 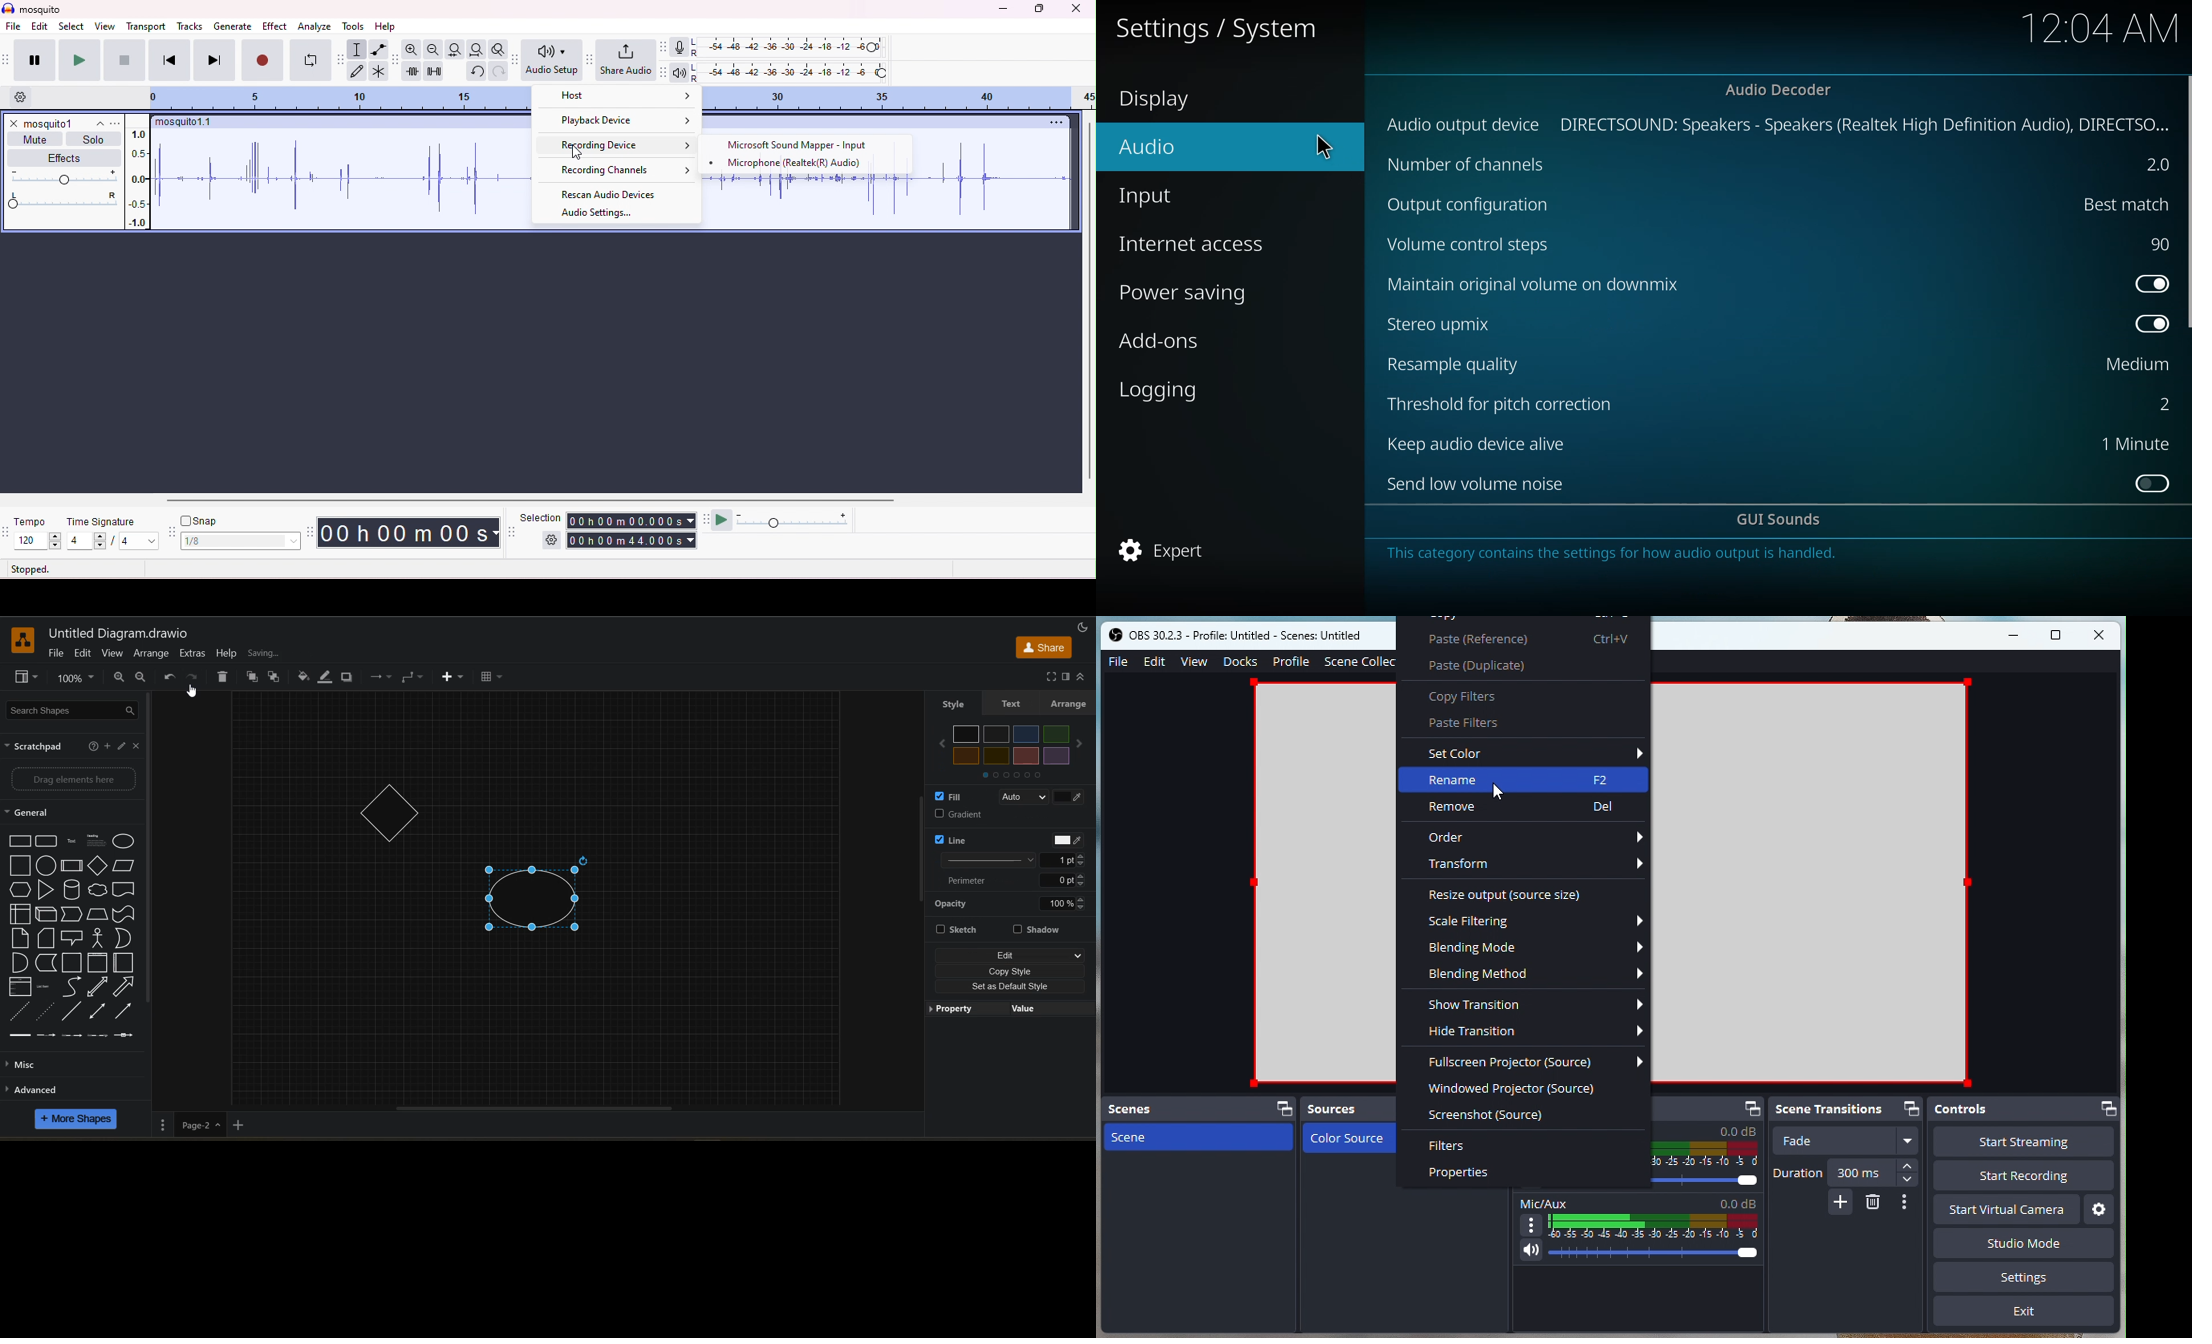 I want to click on cursor, so click(x=191, y=692).